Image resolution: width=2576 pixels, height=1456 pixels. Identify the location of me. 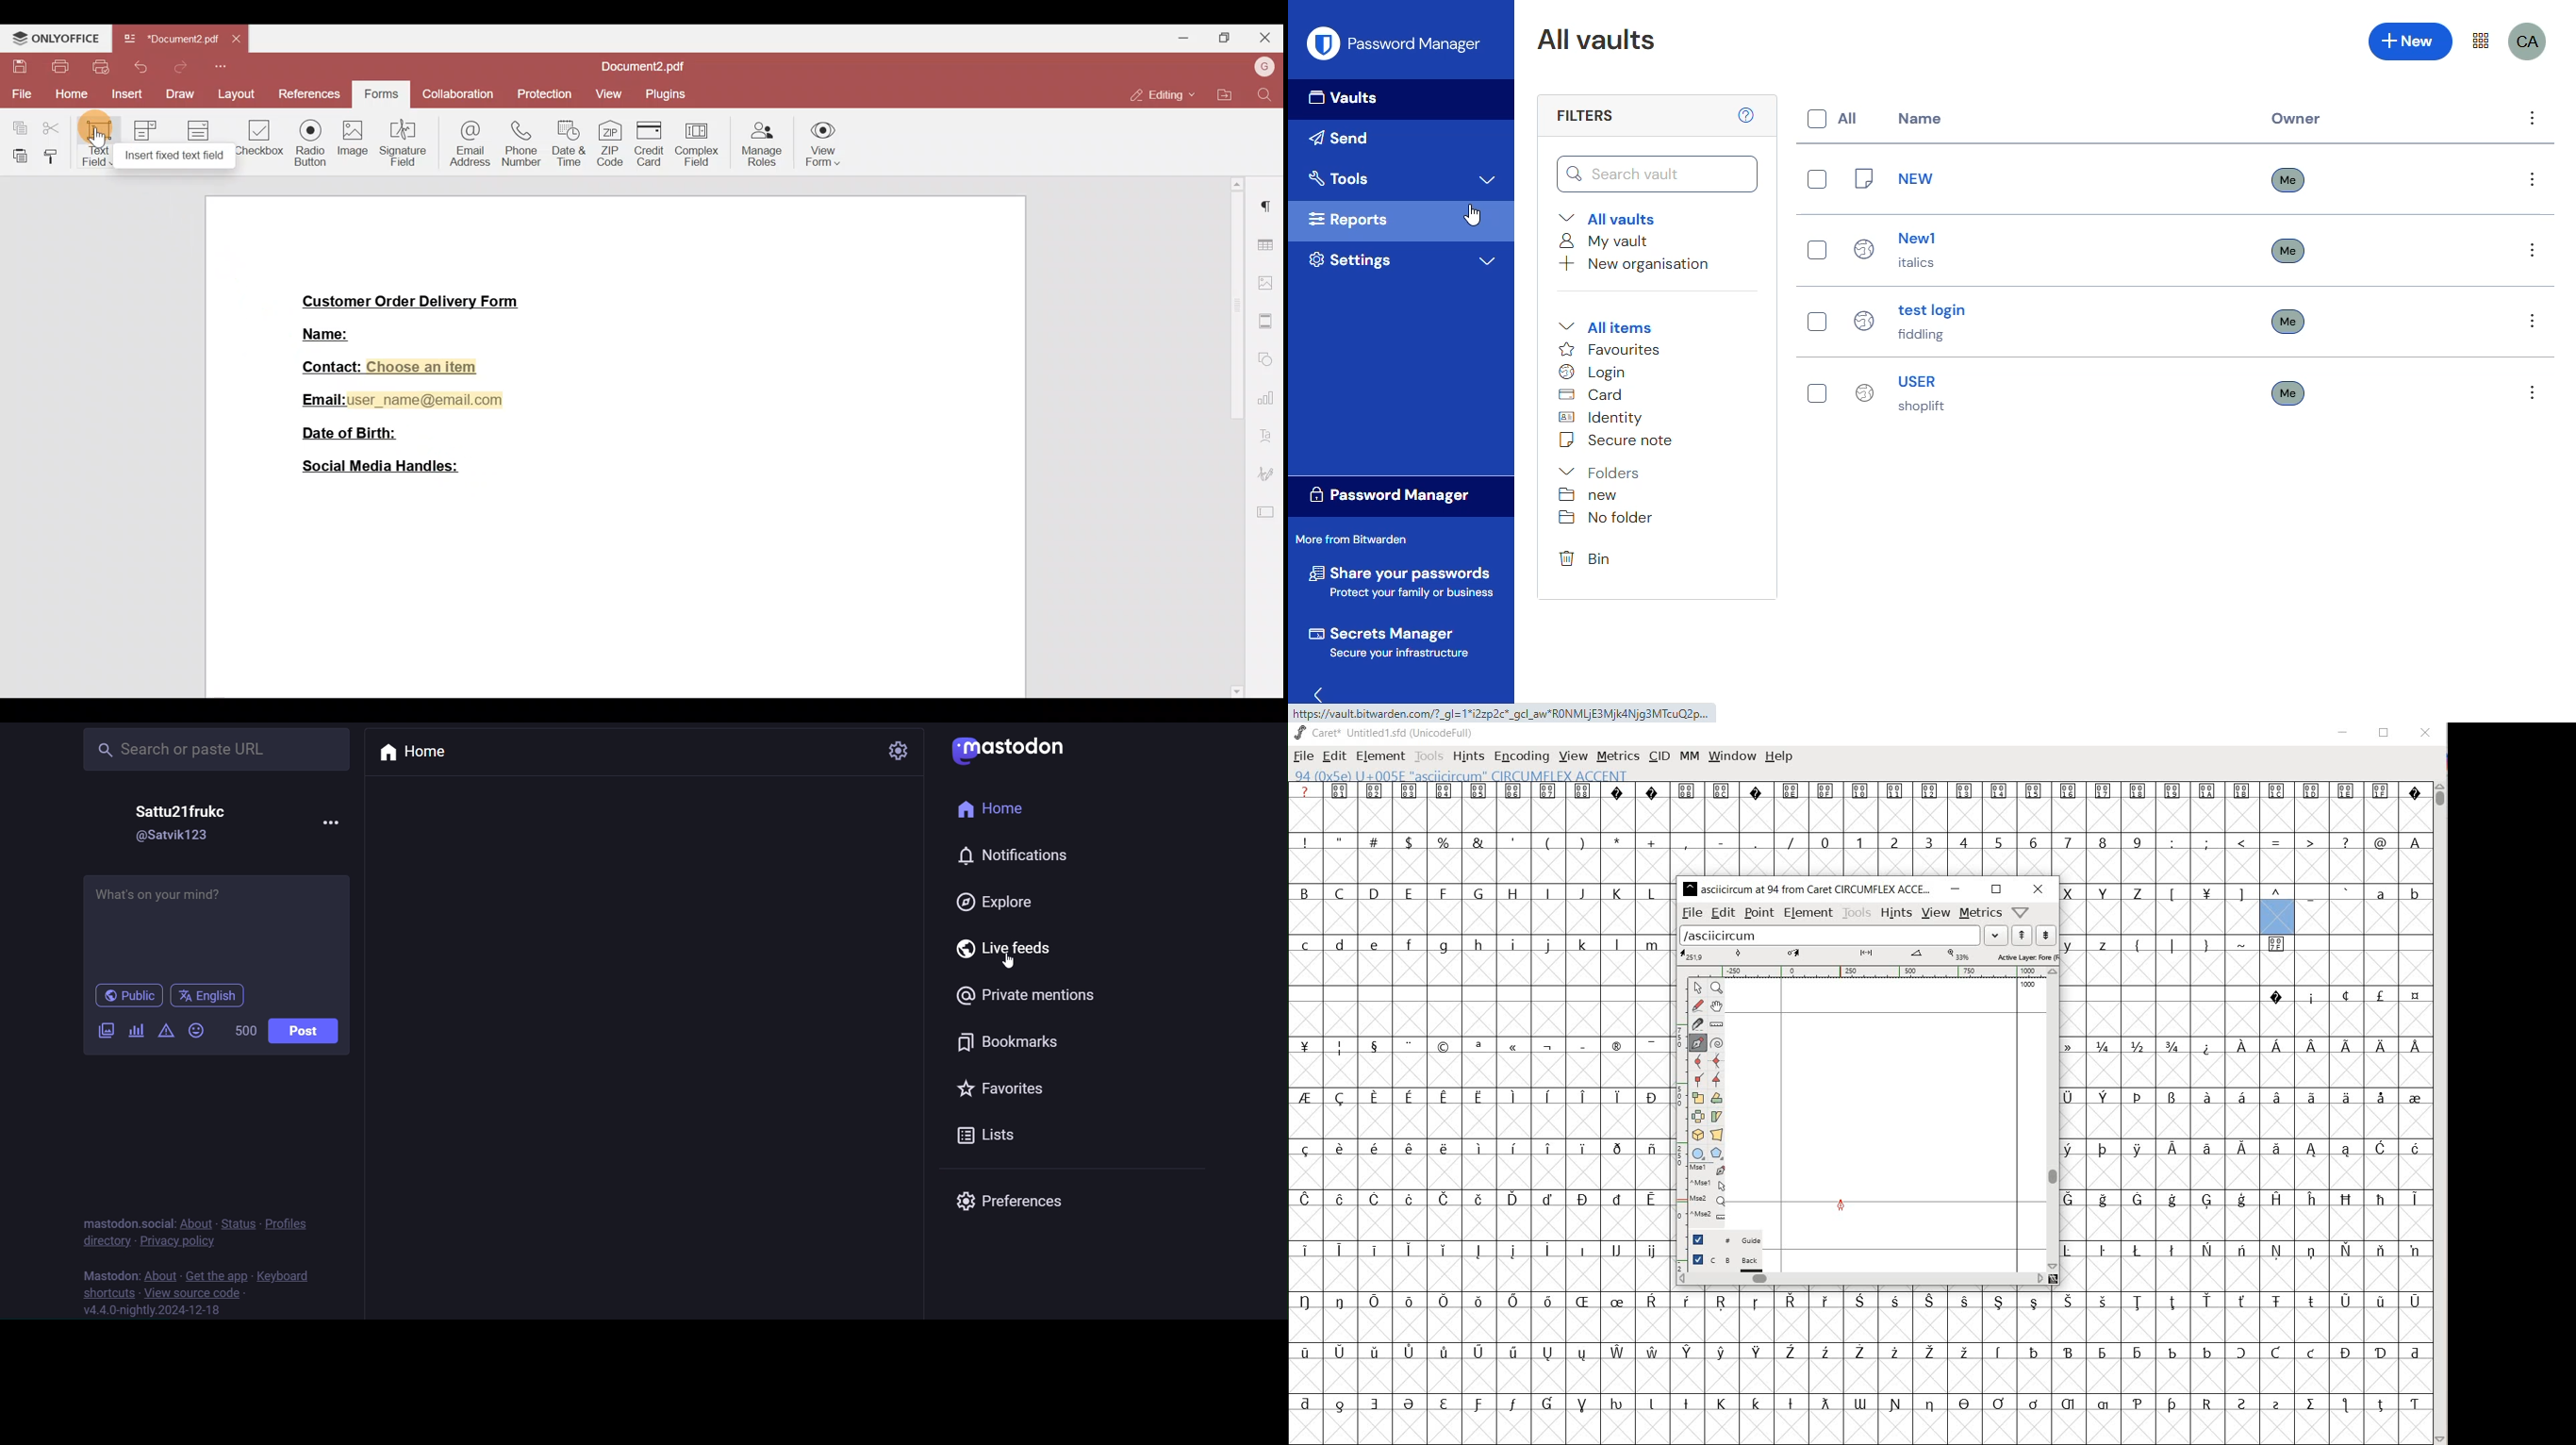
(2288, 322).